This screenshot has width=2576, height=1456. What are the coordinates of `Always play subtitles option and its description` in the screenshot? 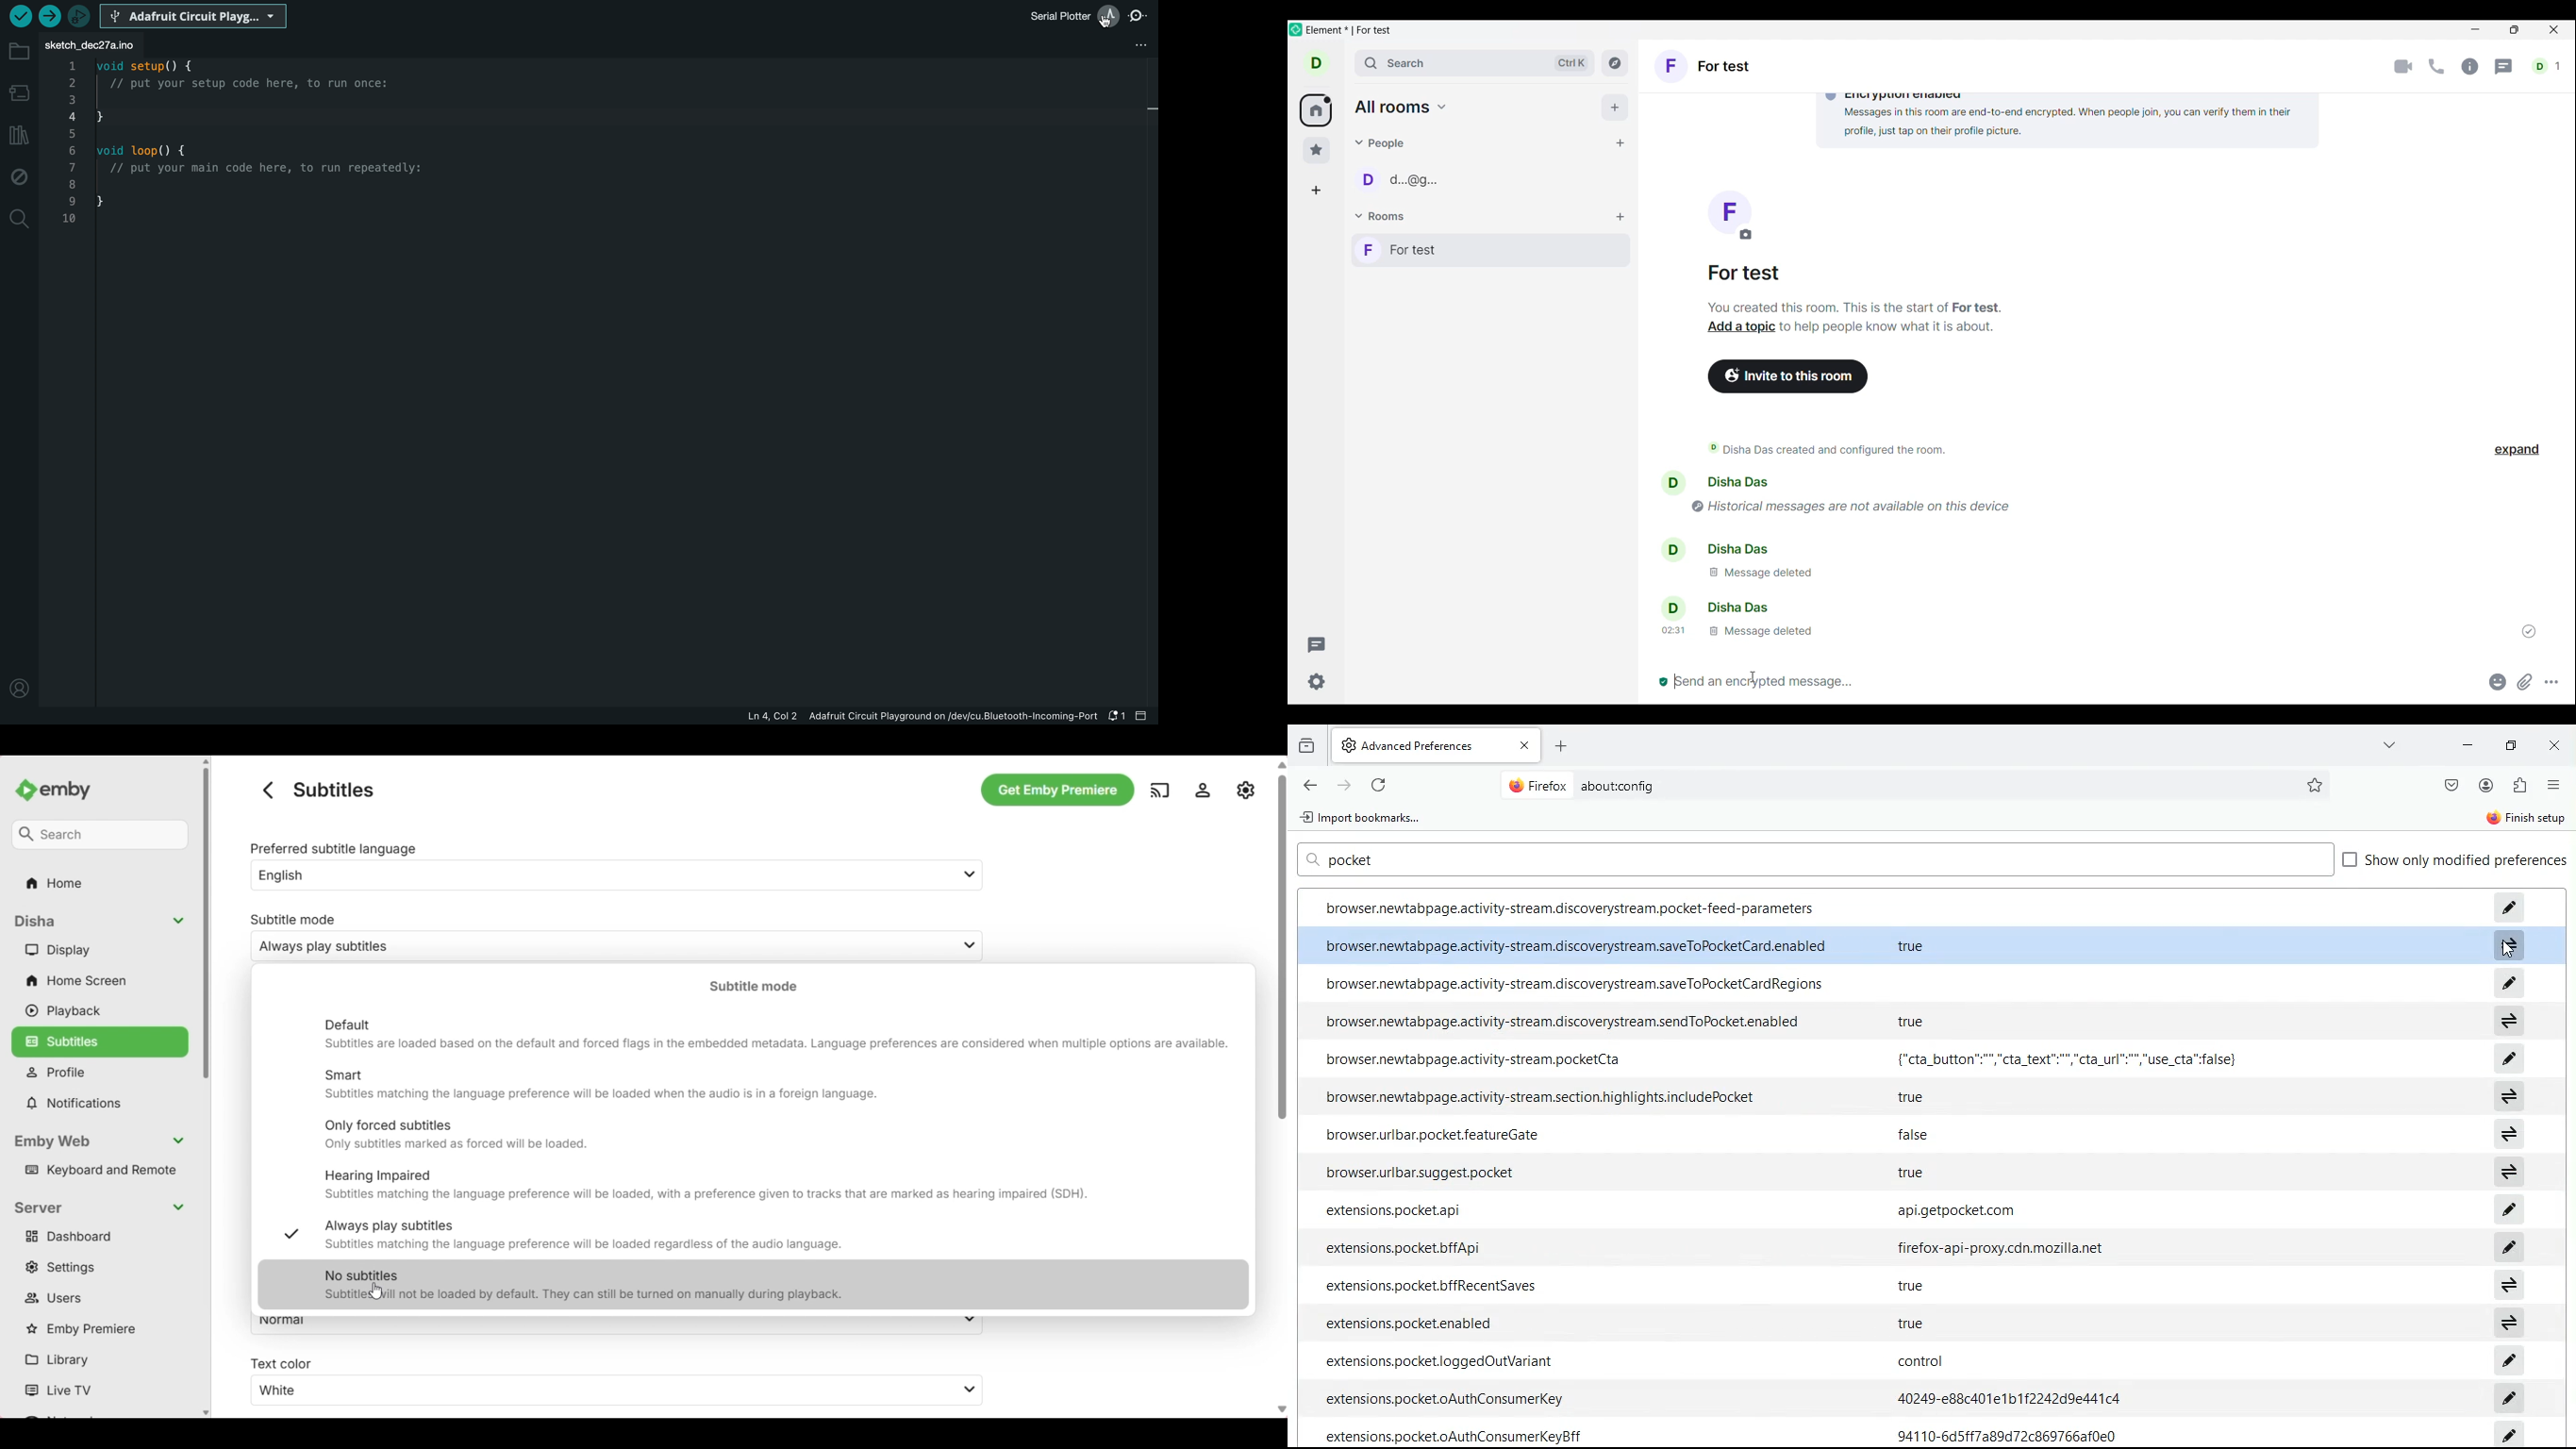 It's located at (777, 1236).